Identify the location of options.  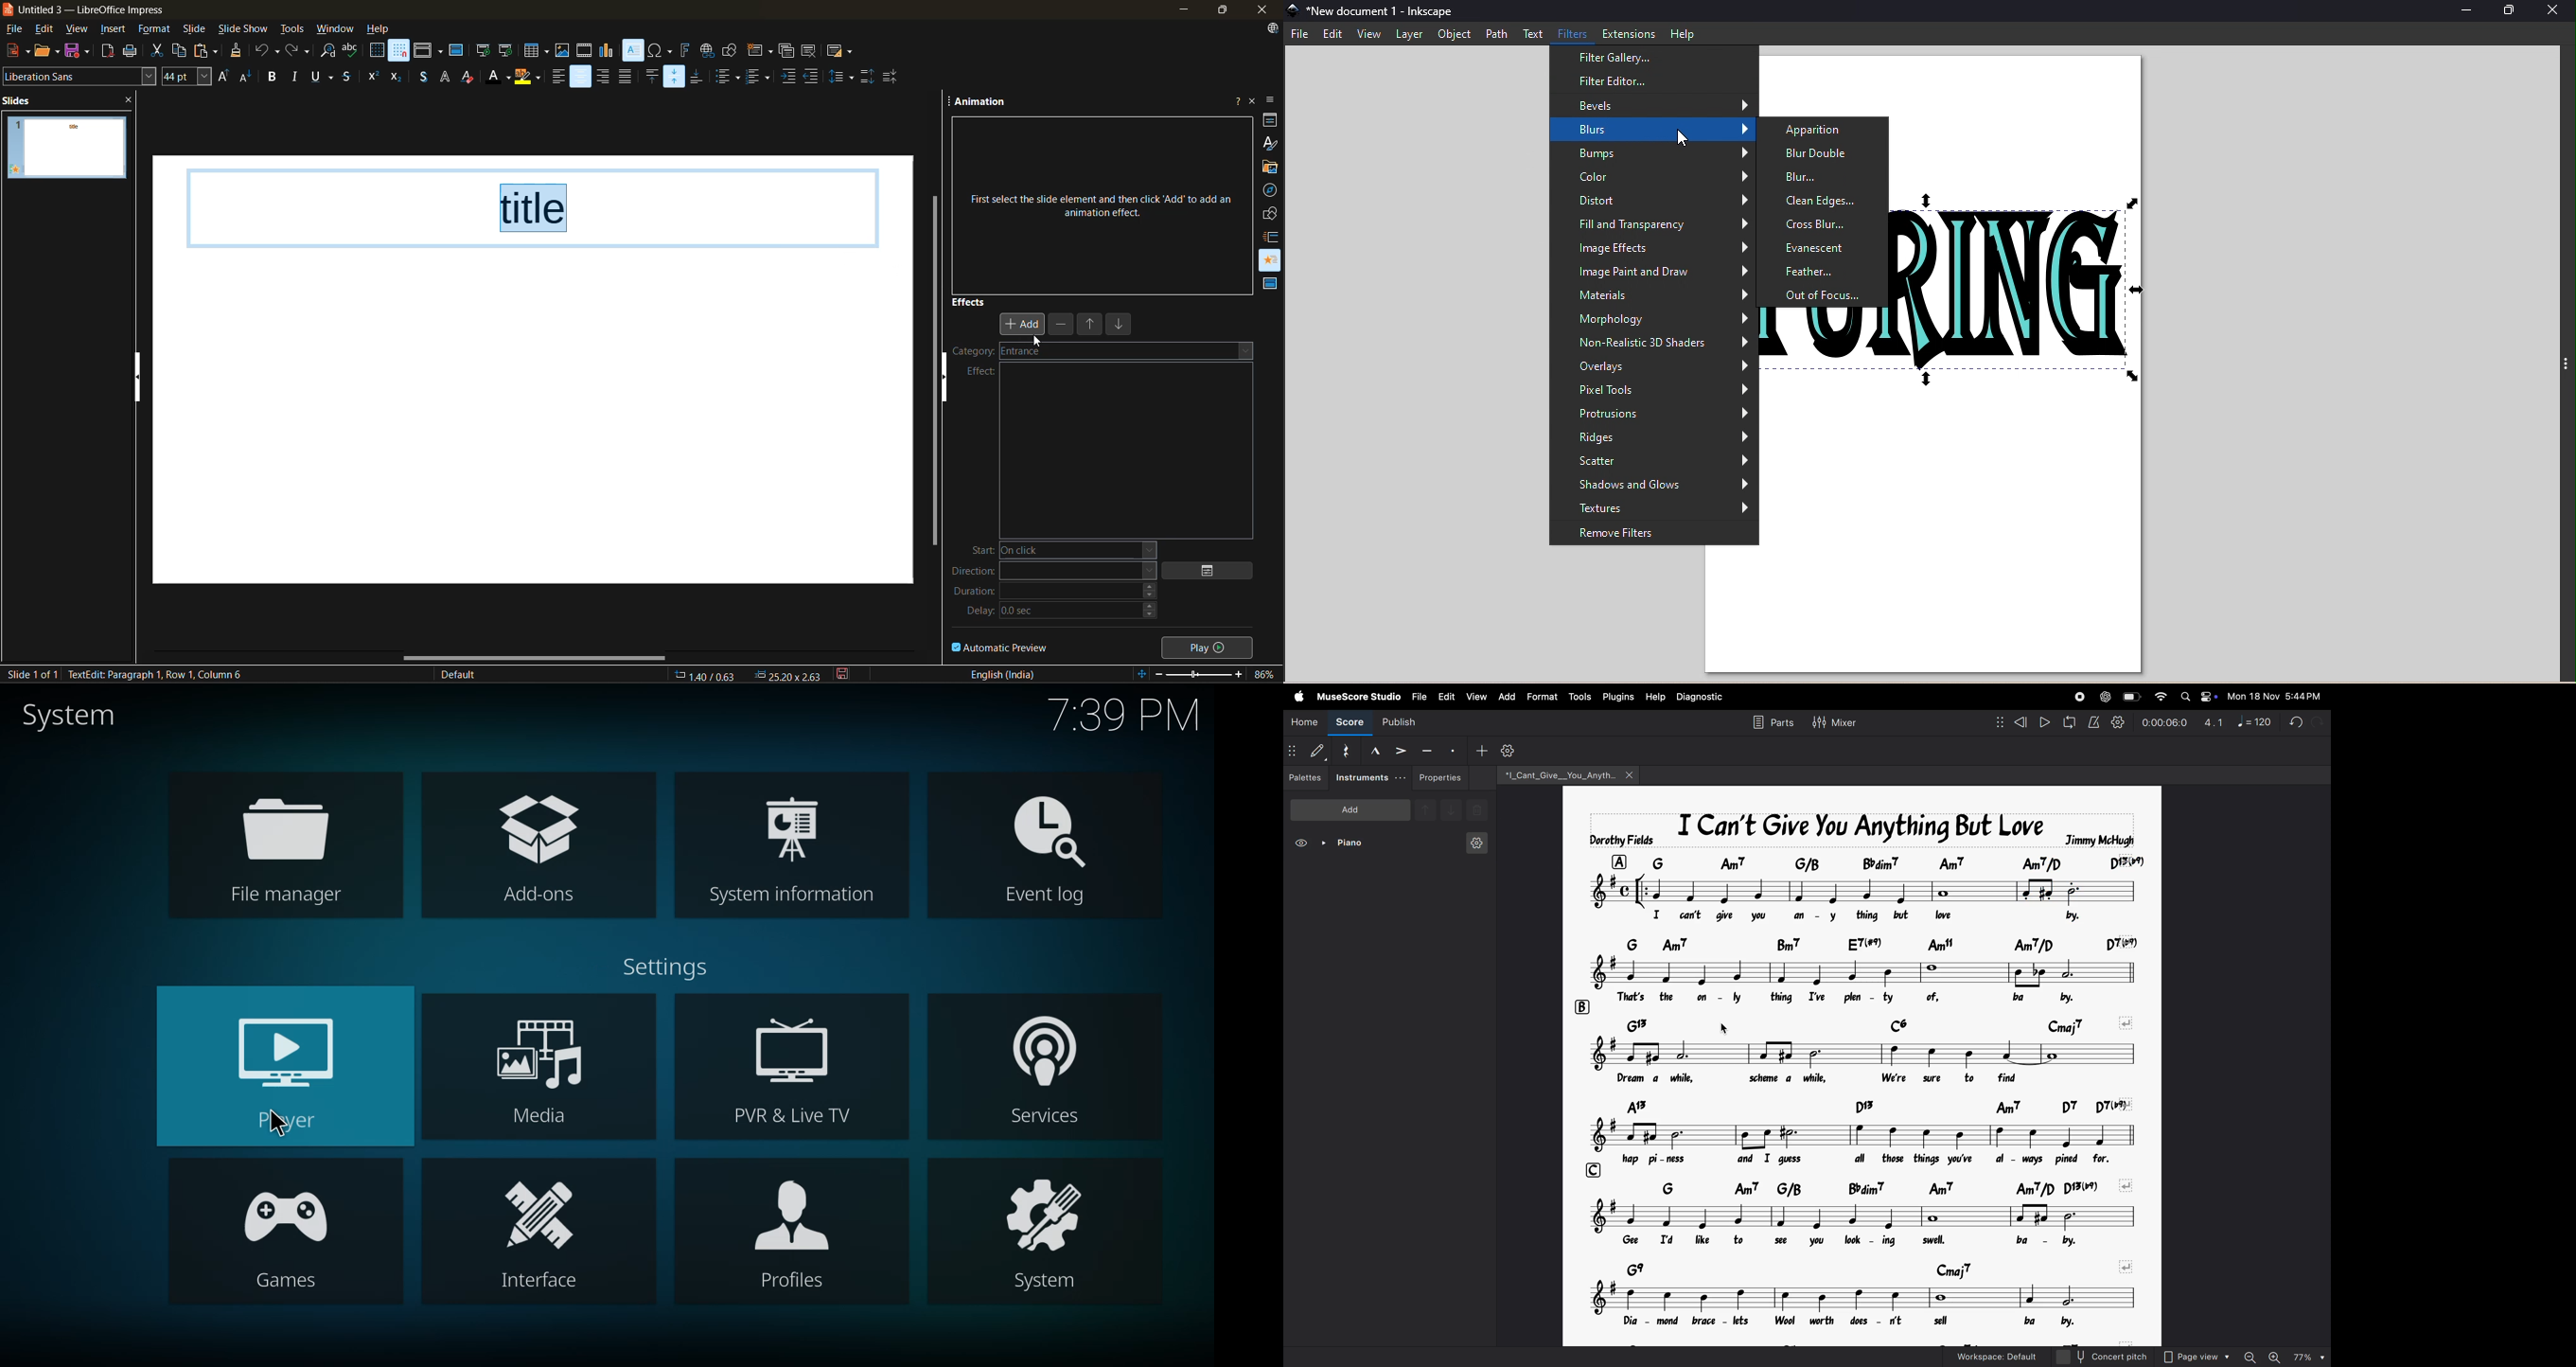
(1214, 570).